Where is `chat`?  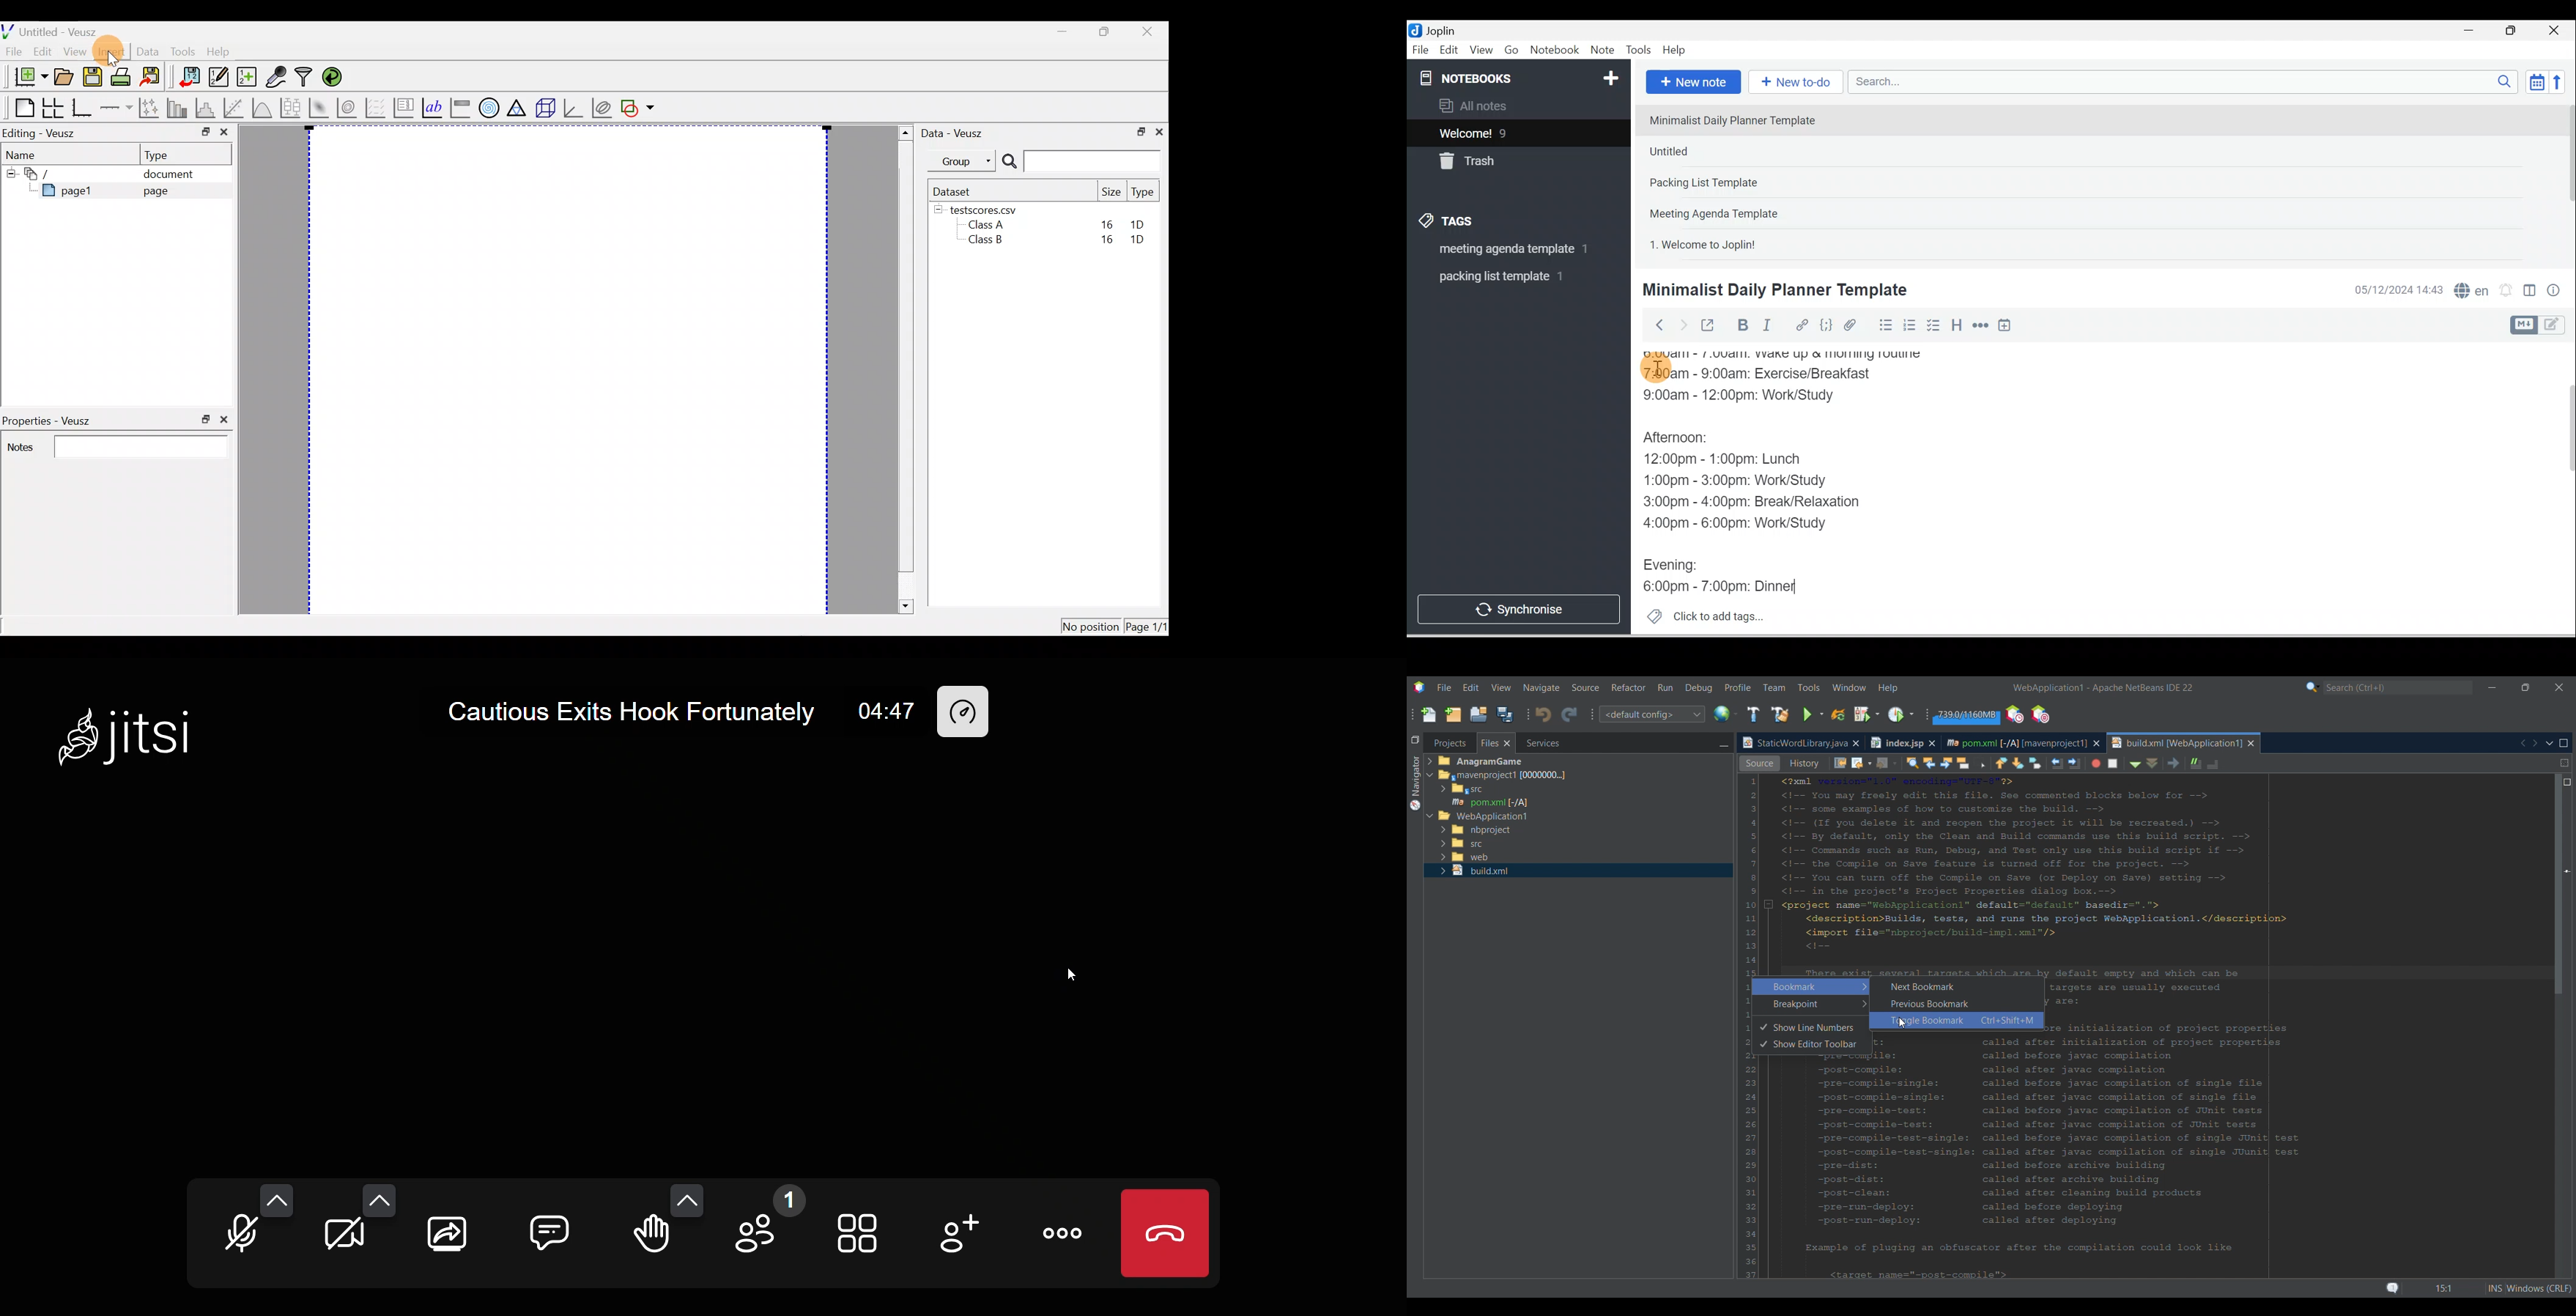
chat is located at coordinates (547, 1228).